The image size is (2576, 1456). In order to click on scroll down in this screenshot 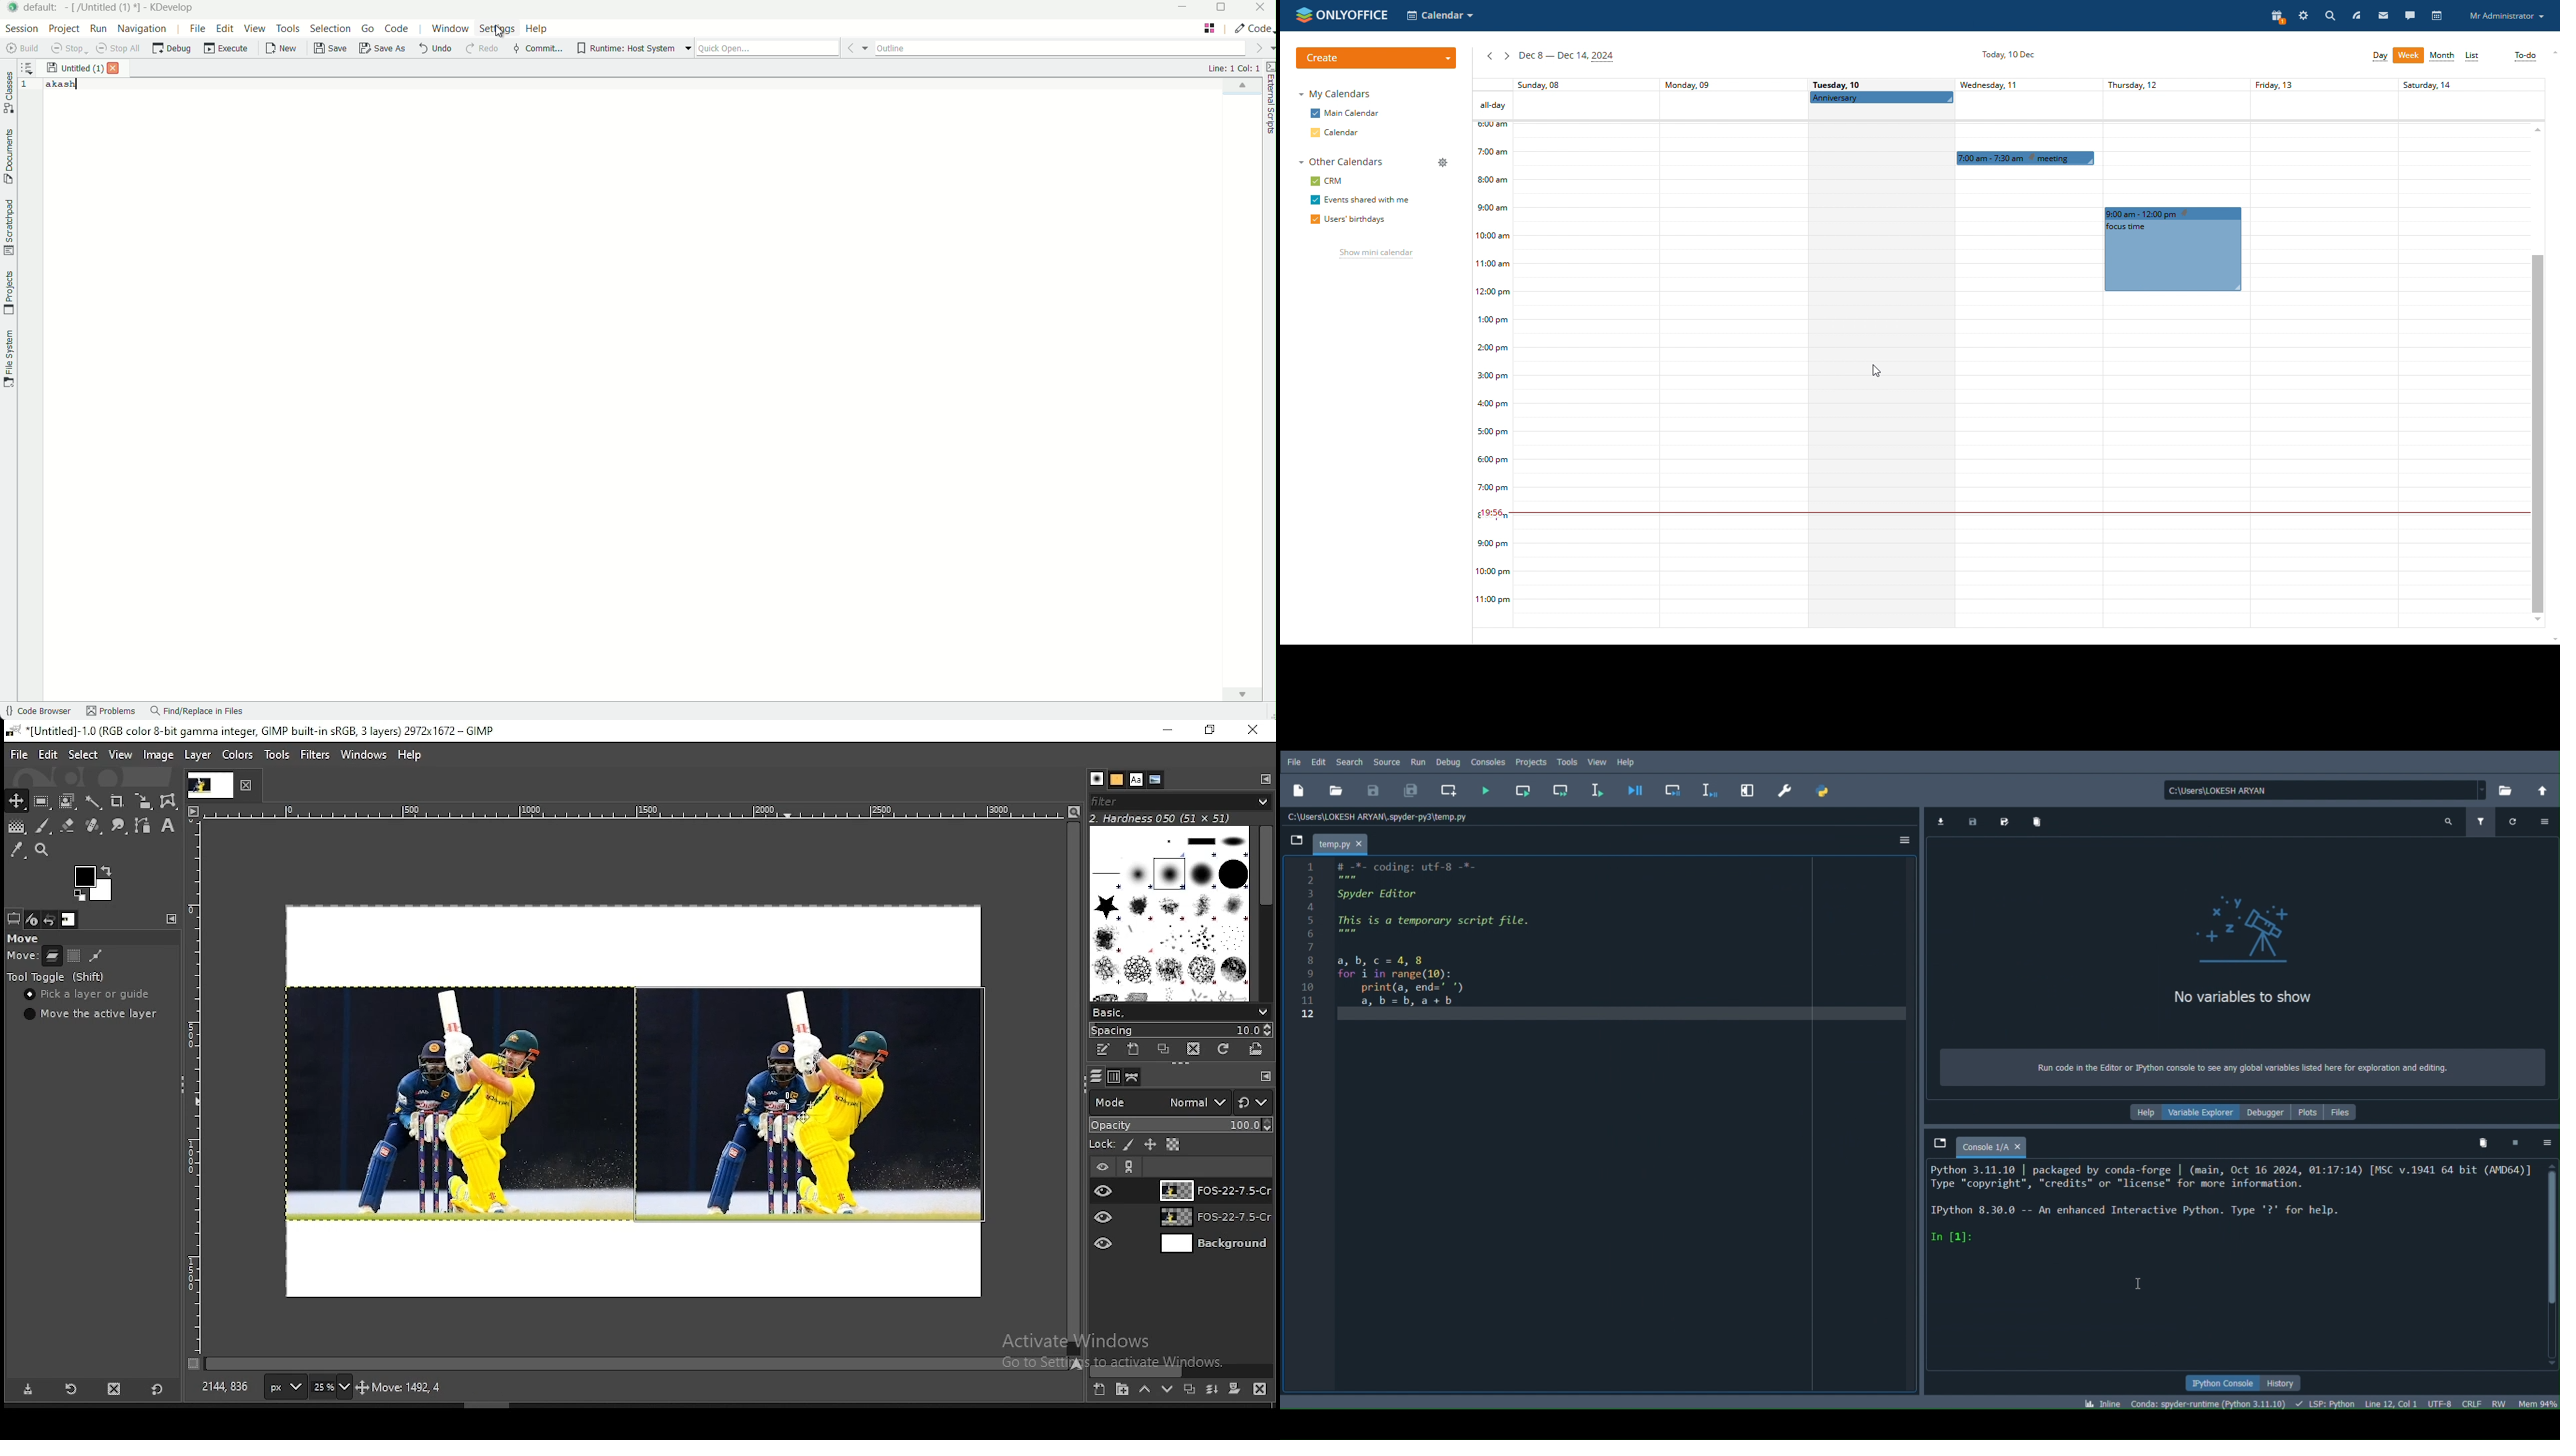, I will do `click(2552, 642)`.